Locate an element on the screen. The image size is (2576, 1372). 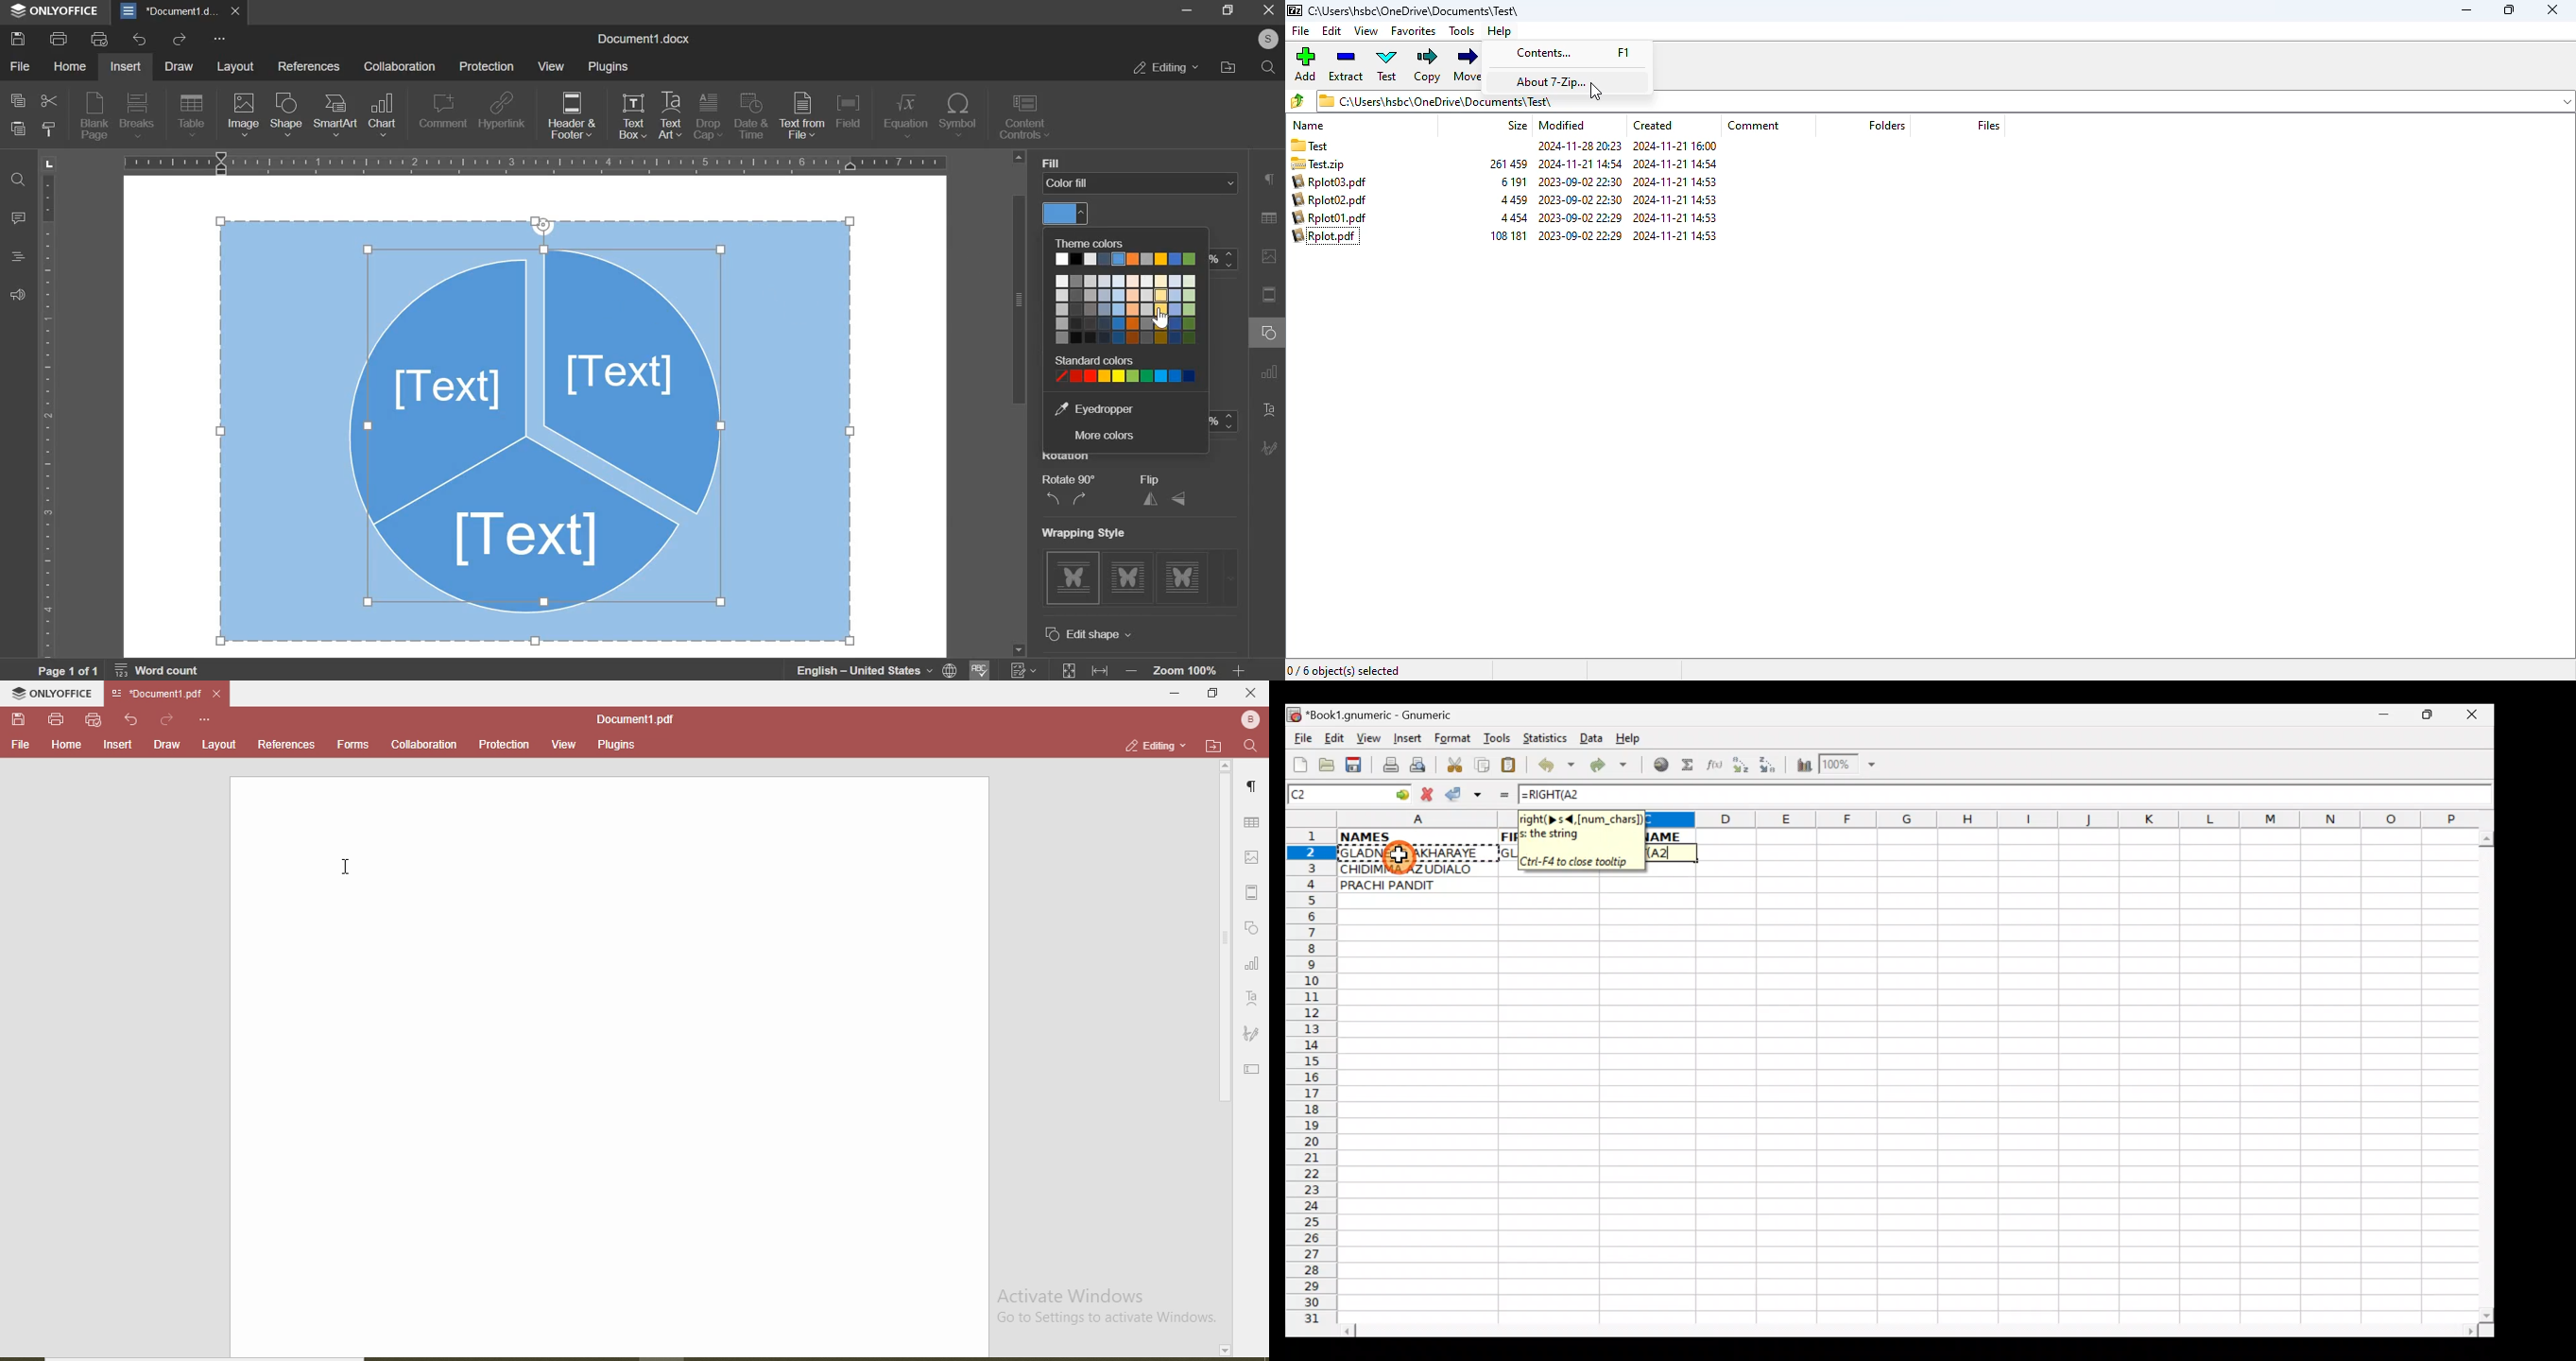
Formula bar is located at coordinates (2052, 794).